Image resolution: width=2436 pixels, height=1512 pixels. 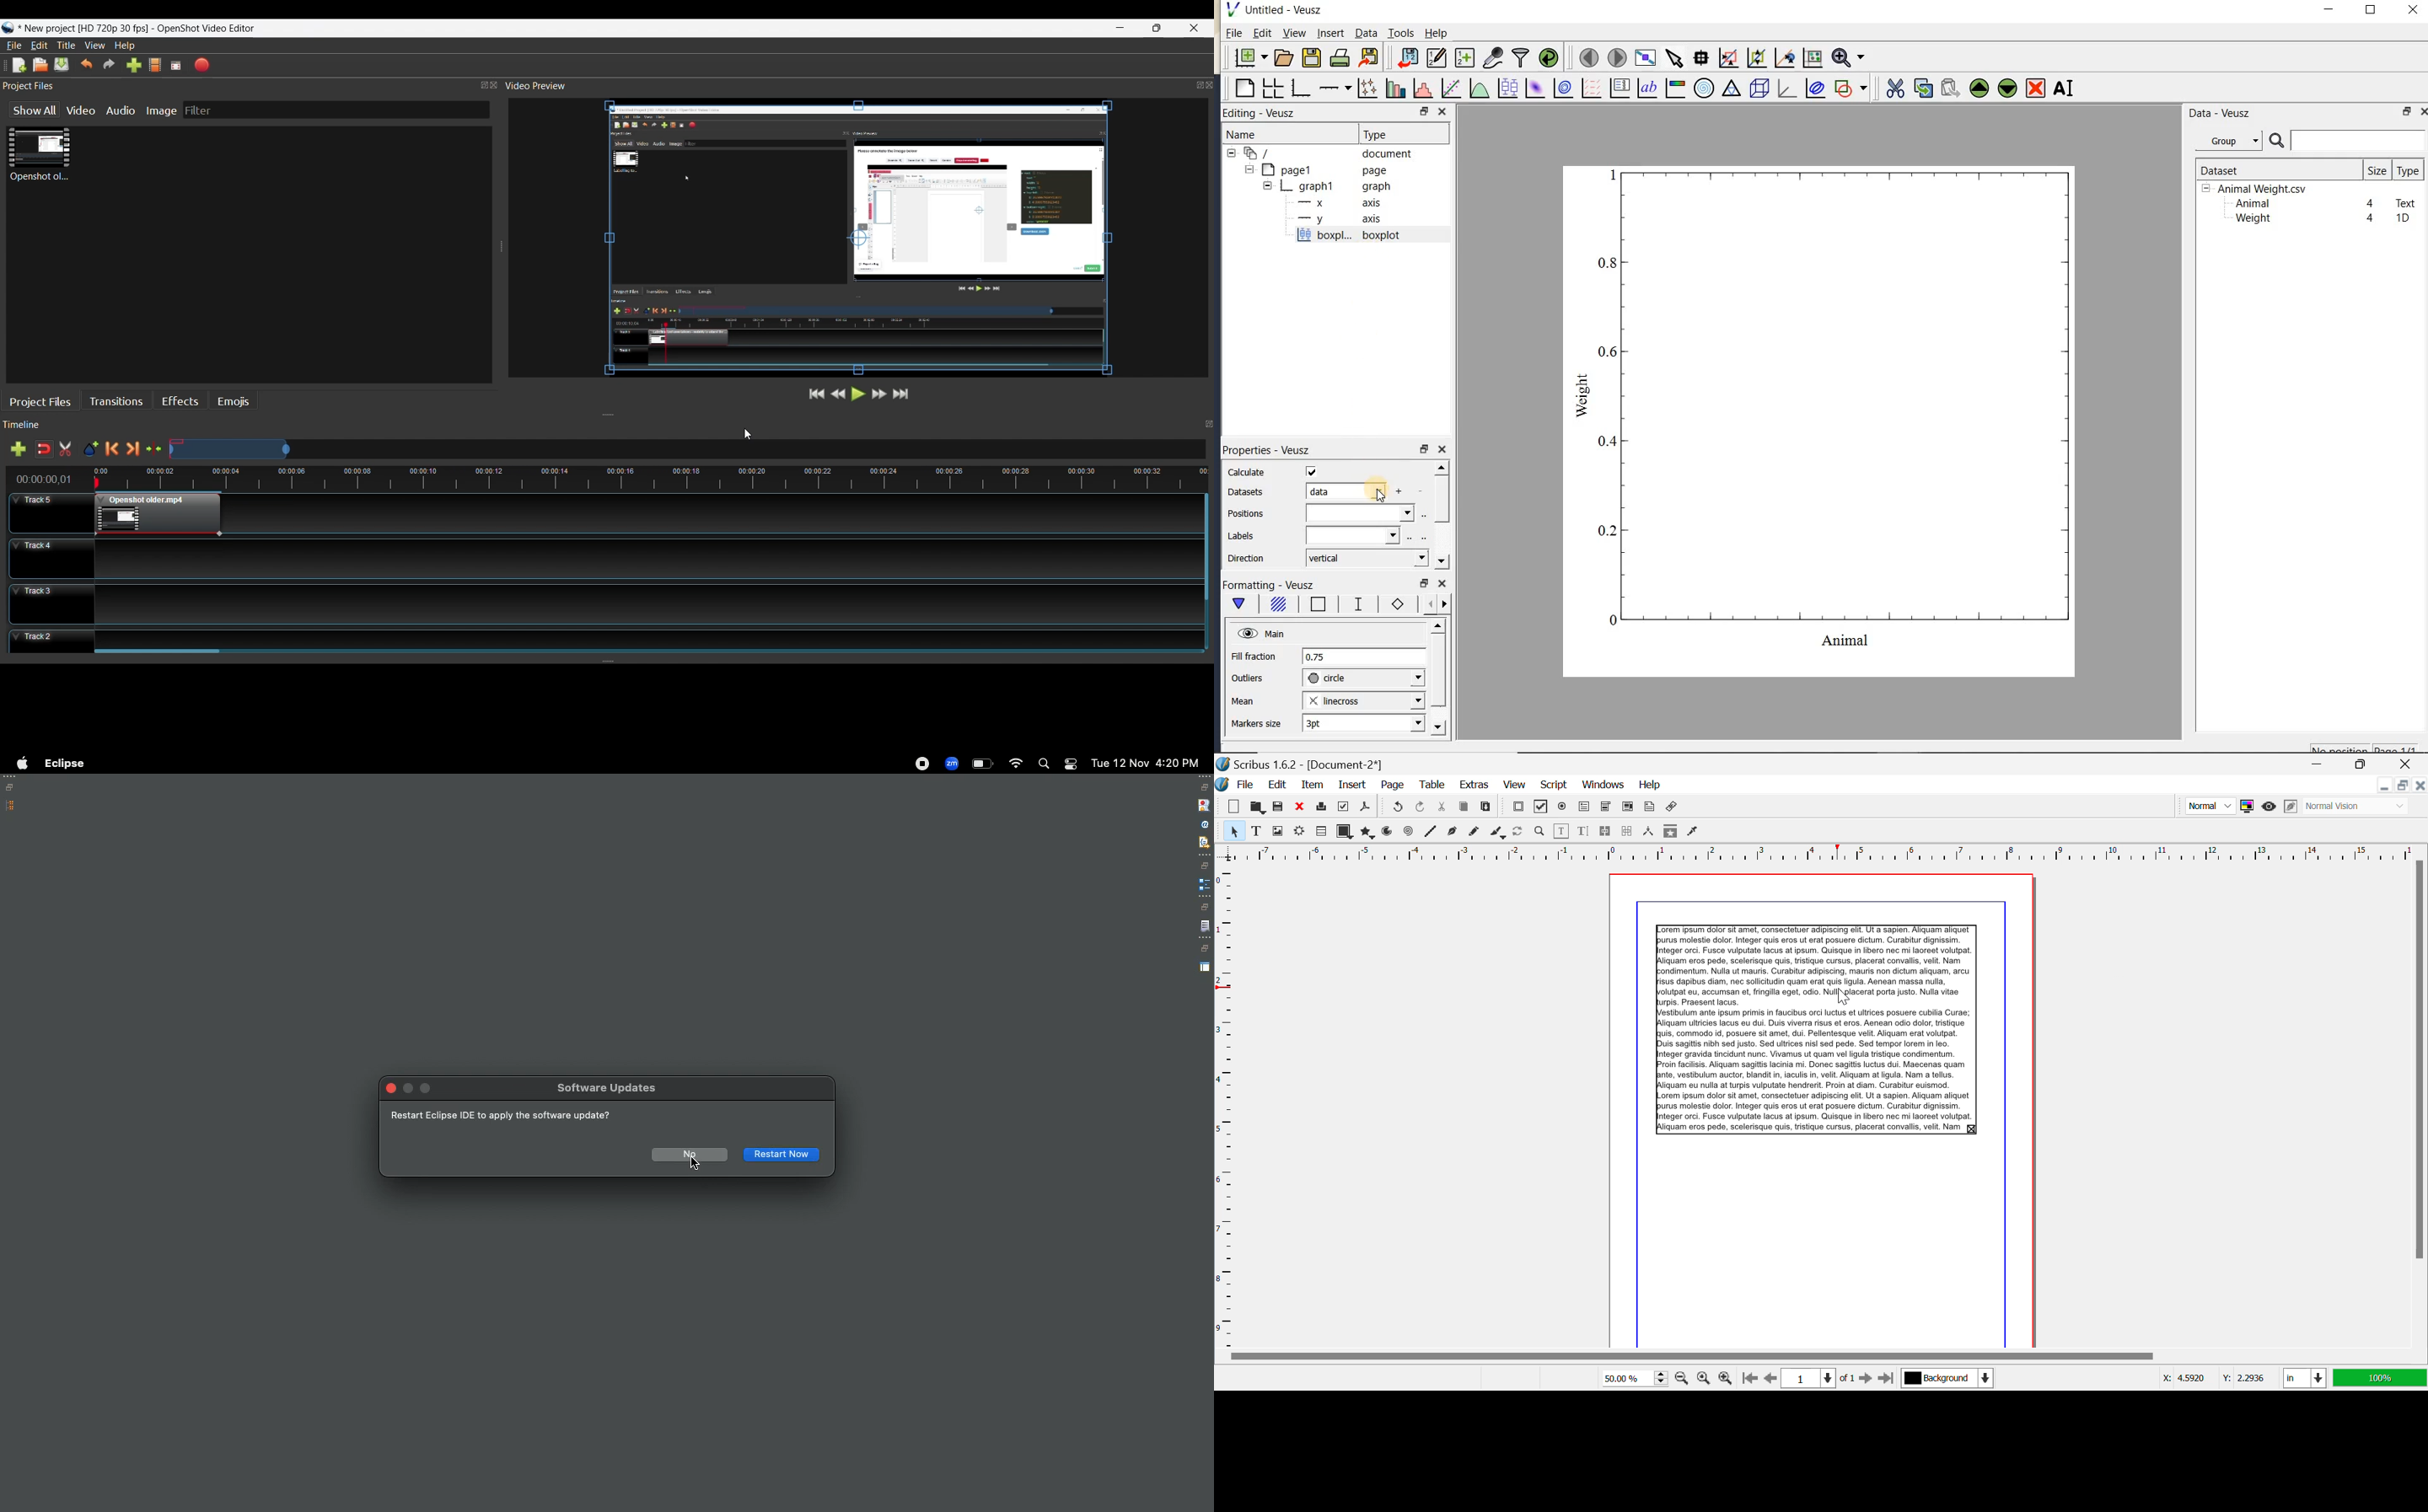 I want to click on Vertical Scroll bar, so click(x=1206, y=548).